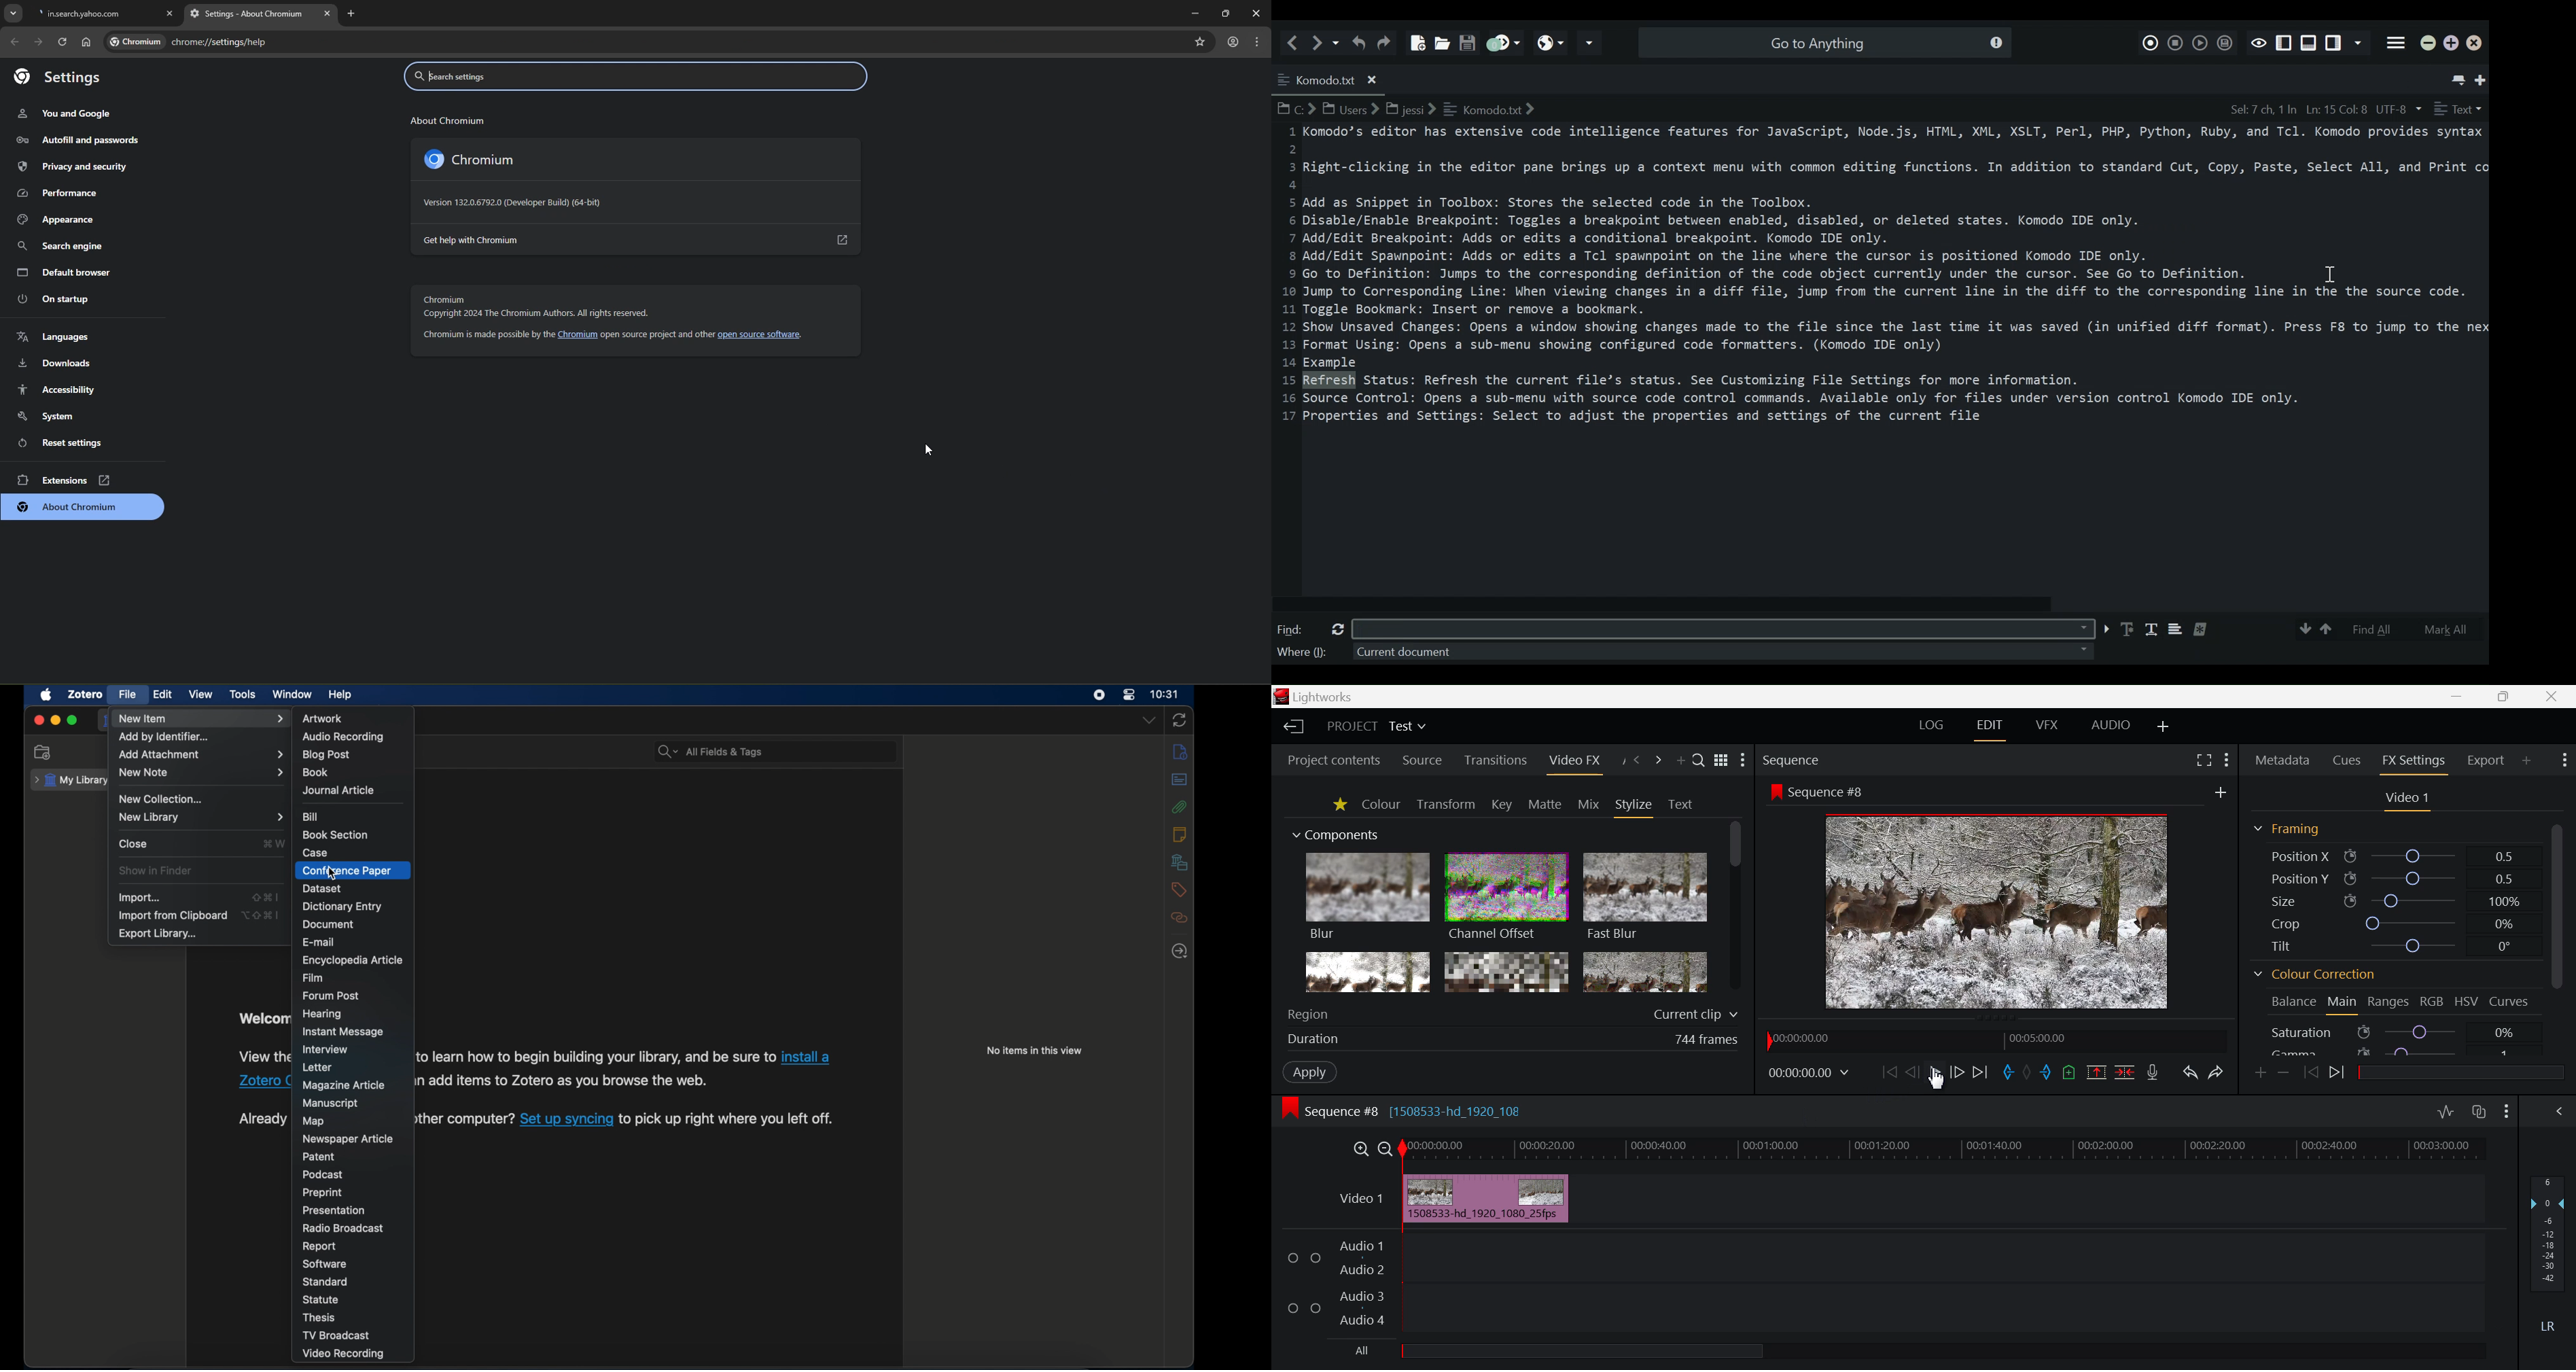  What do you see at coordinates (127, 695) in the screenshot?
I see `file` at bounding box center [127, 695].